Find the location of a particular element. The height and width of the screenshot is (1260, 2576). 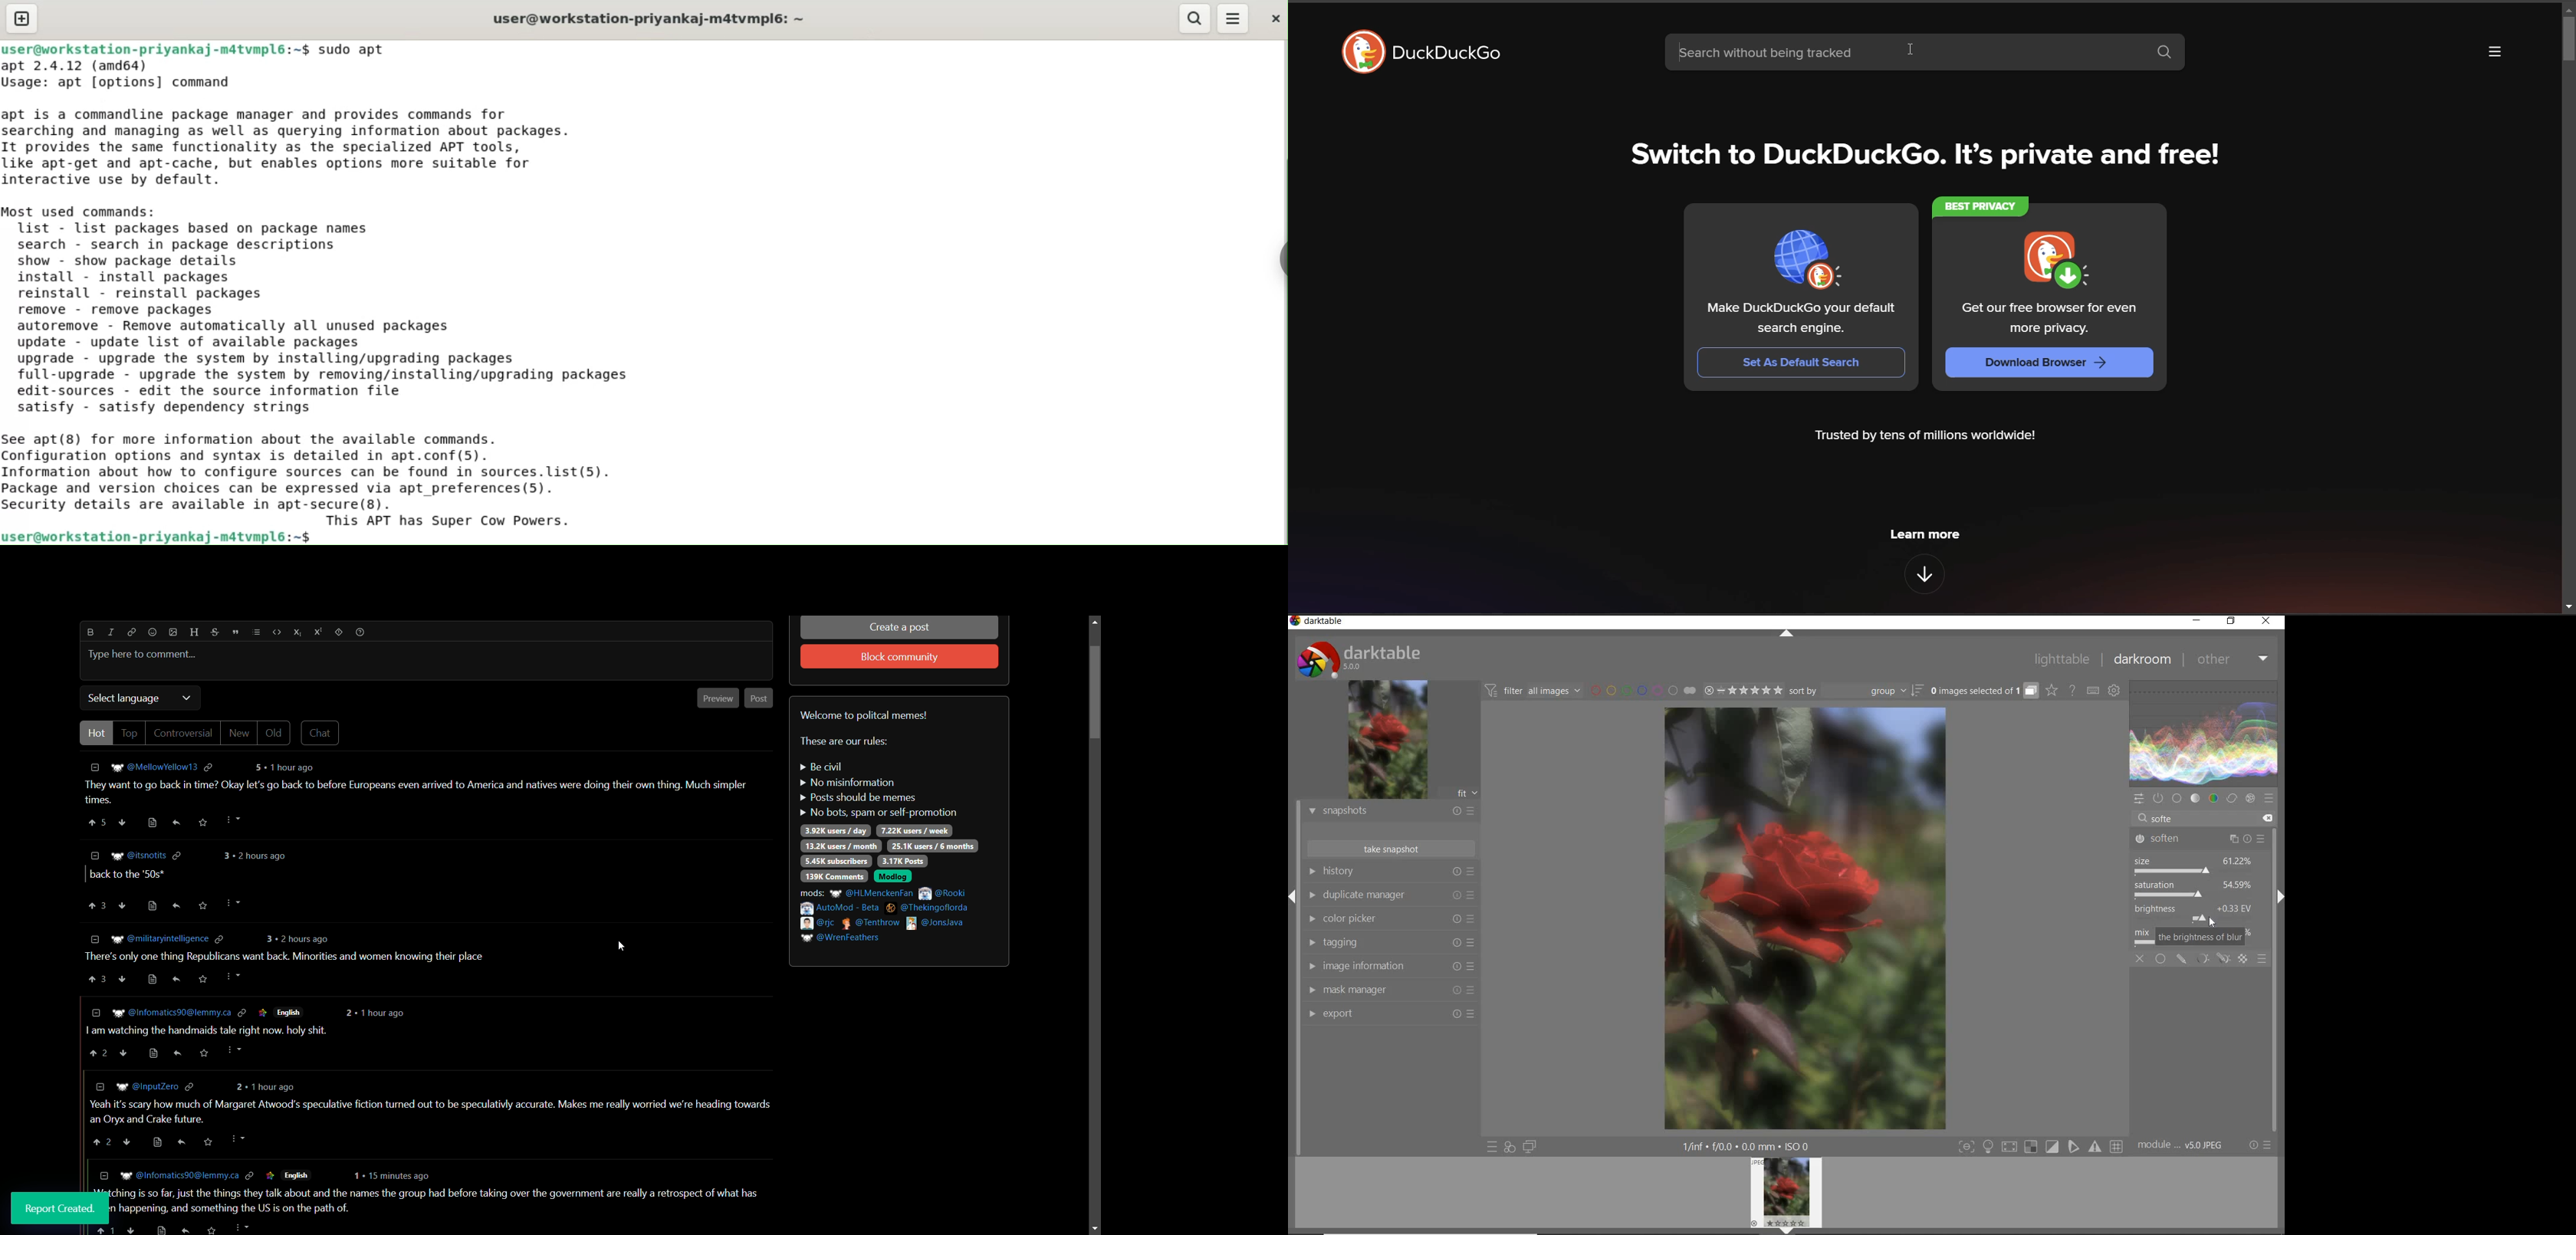

range ratings for selected images is located at coordinates (1743, 690).